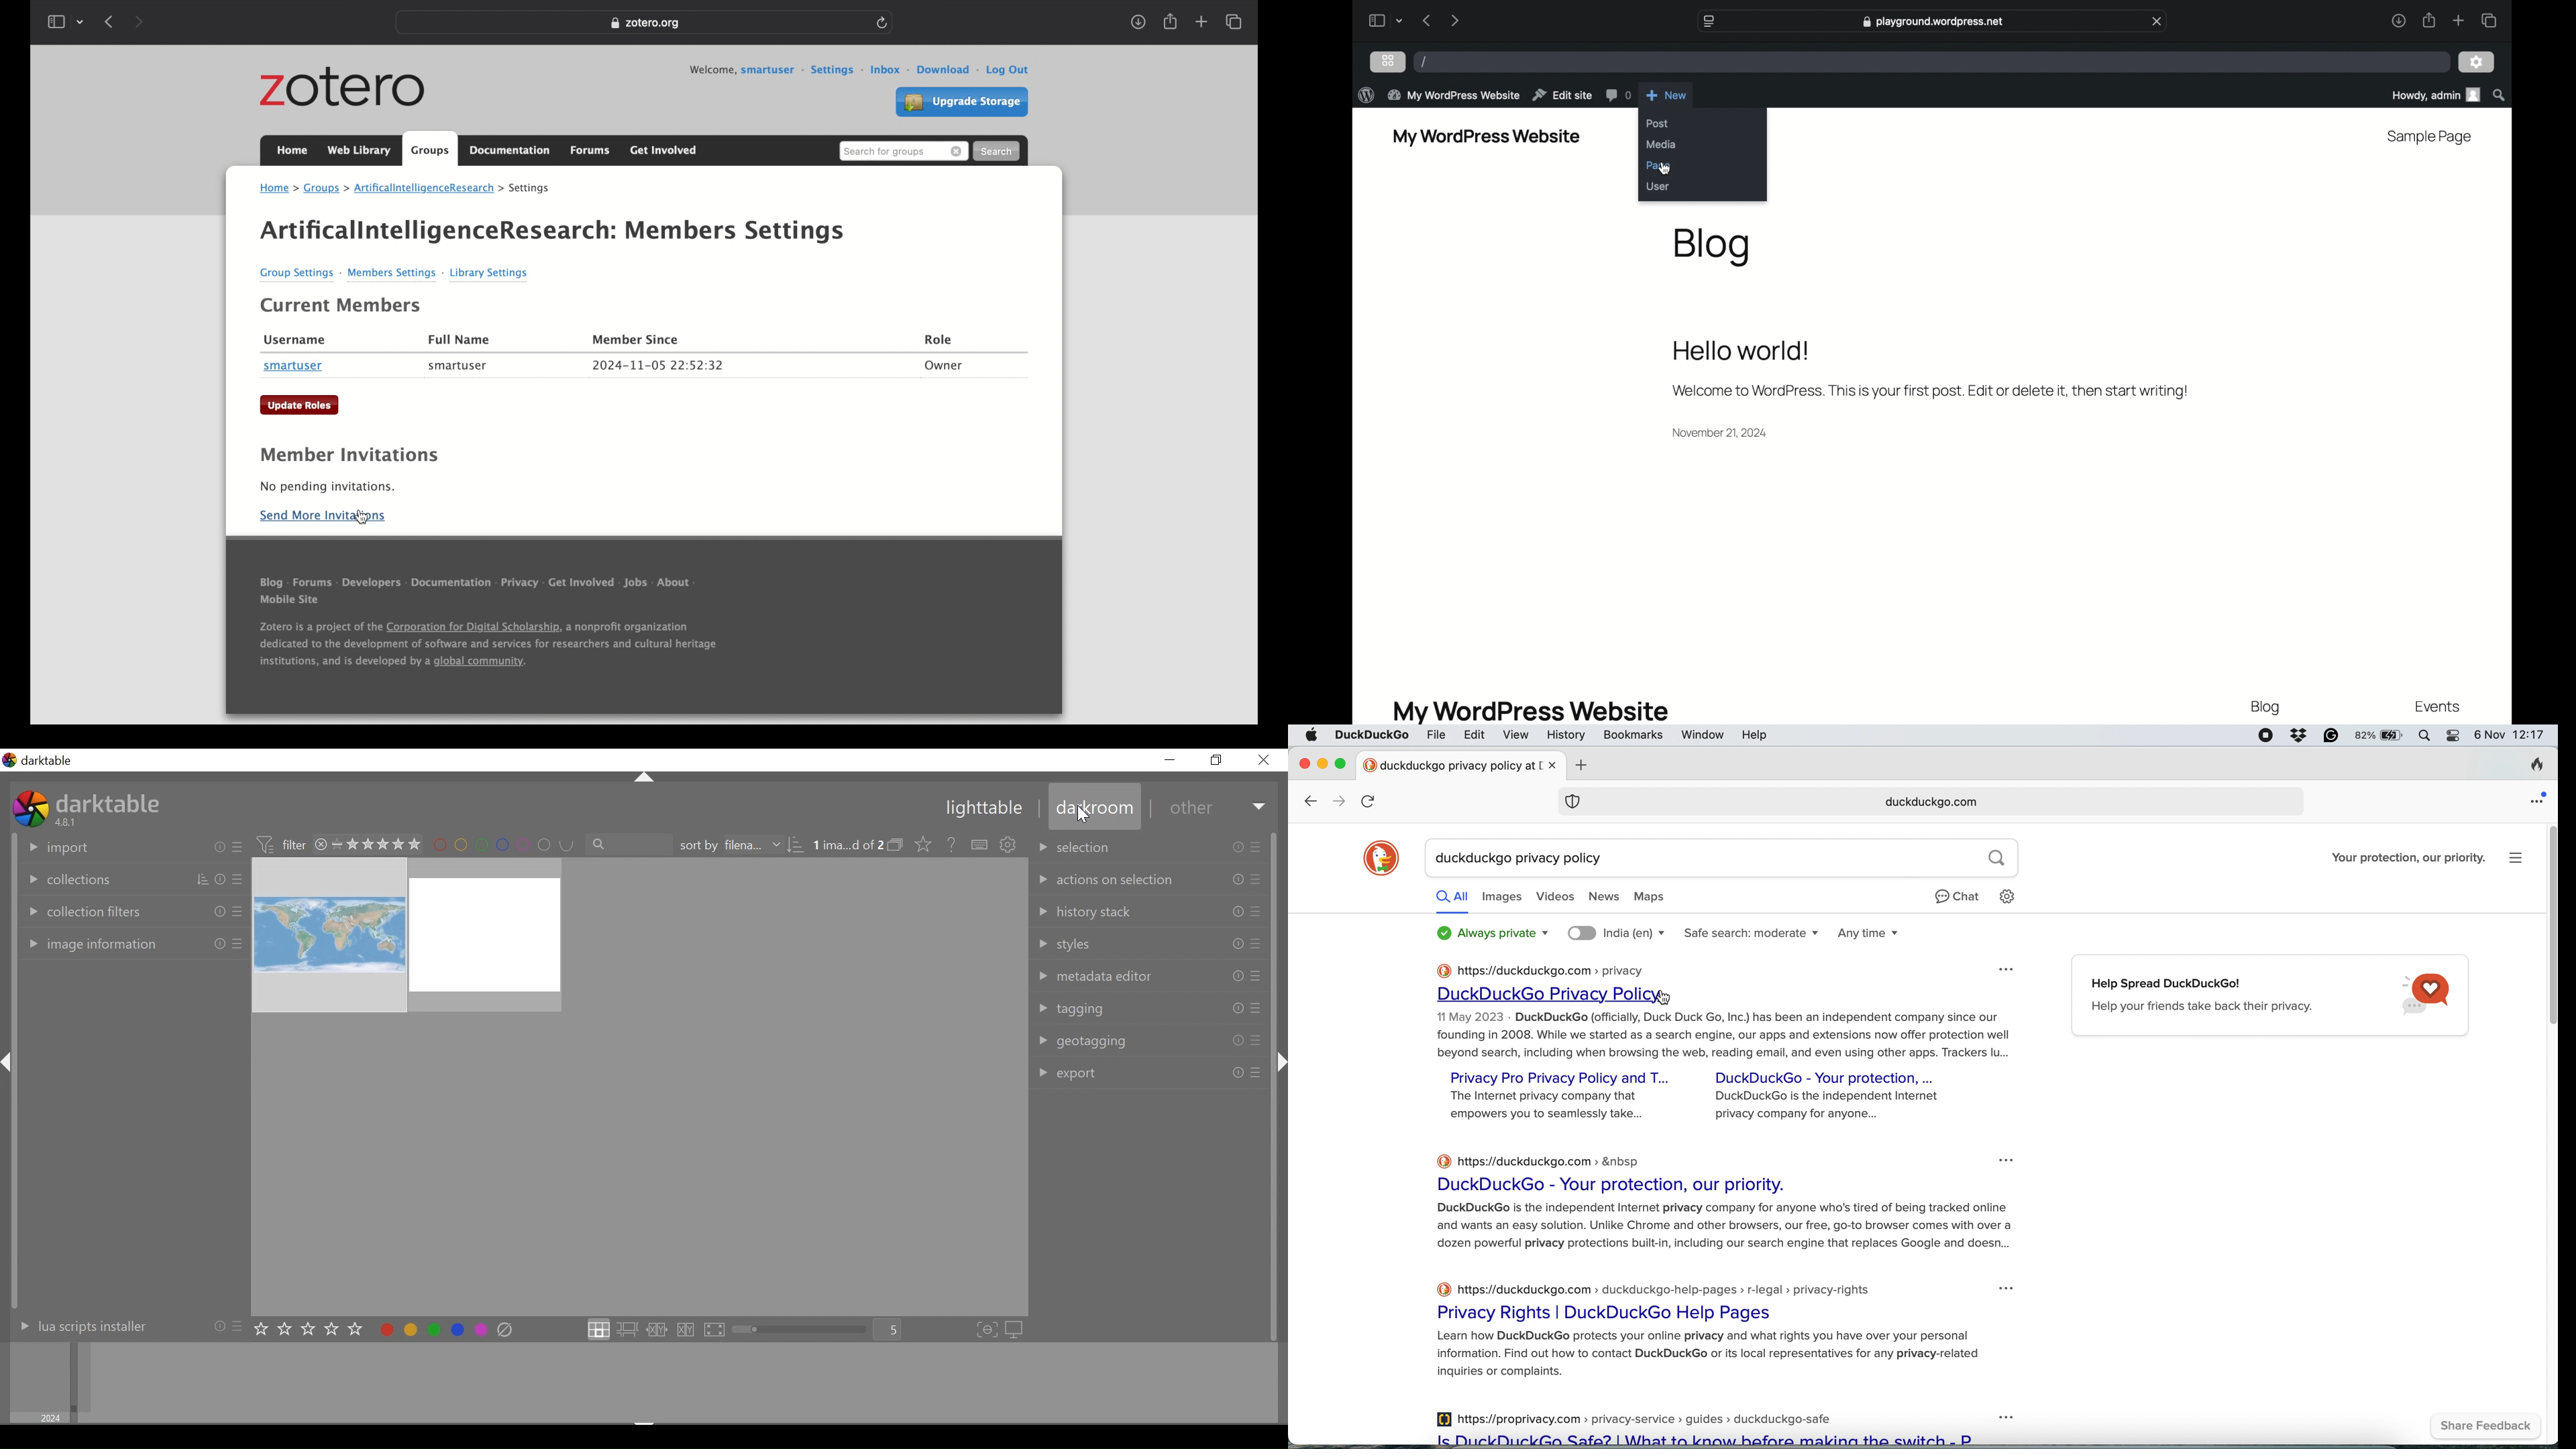 The image size is (2576, 1456). I want to click on documentation, so click(509, 150).